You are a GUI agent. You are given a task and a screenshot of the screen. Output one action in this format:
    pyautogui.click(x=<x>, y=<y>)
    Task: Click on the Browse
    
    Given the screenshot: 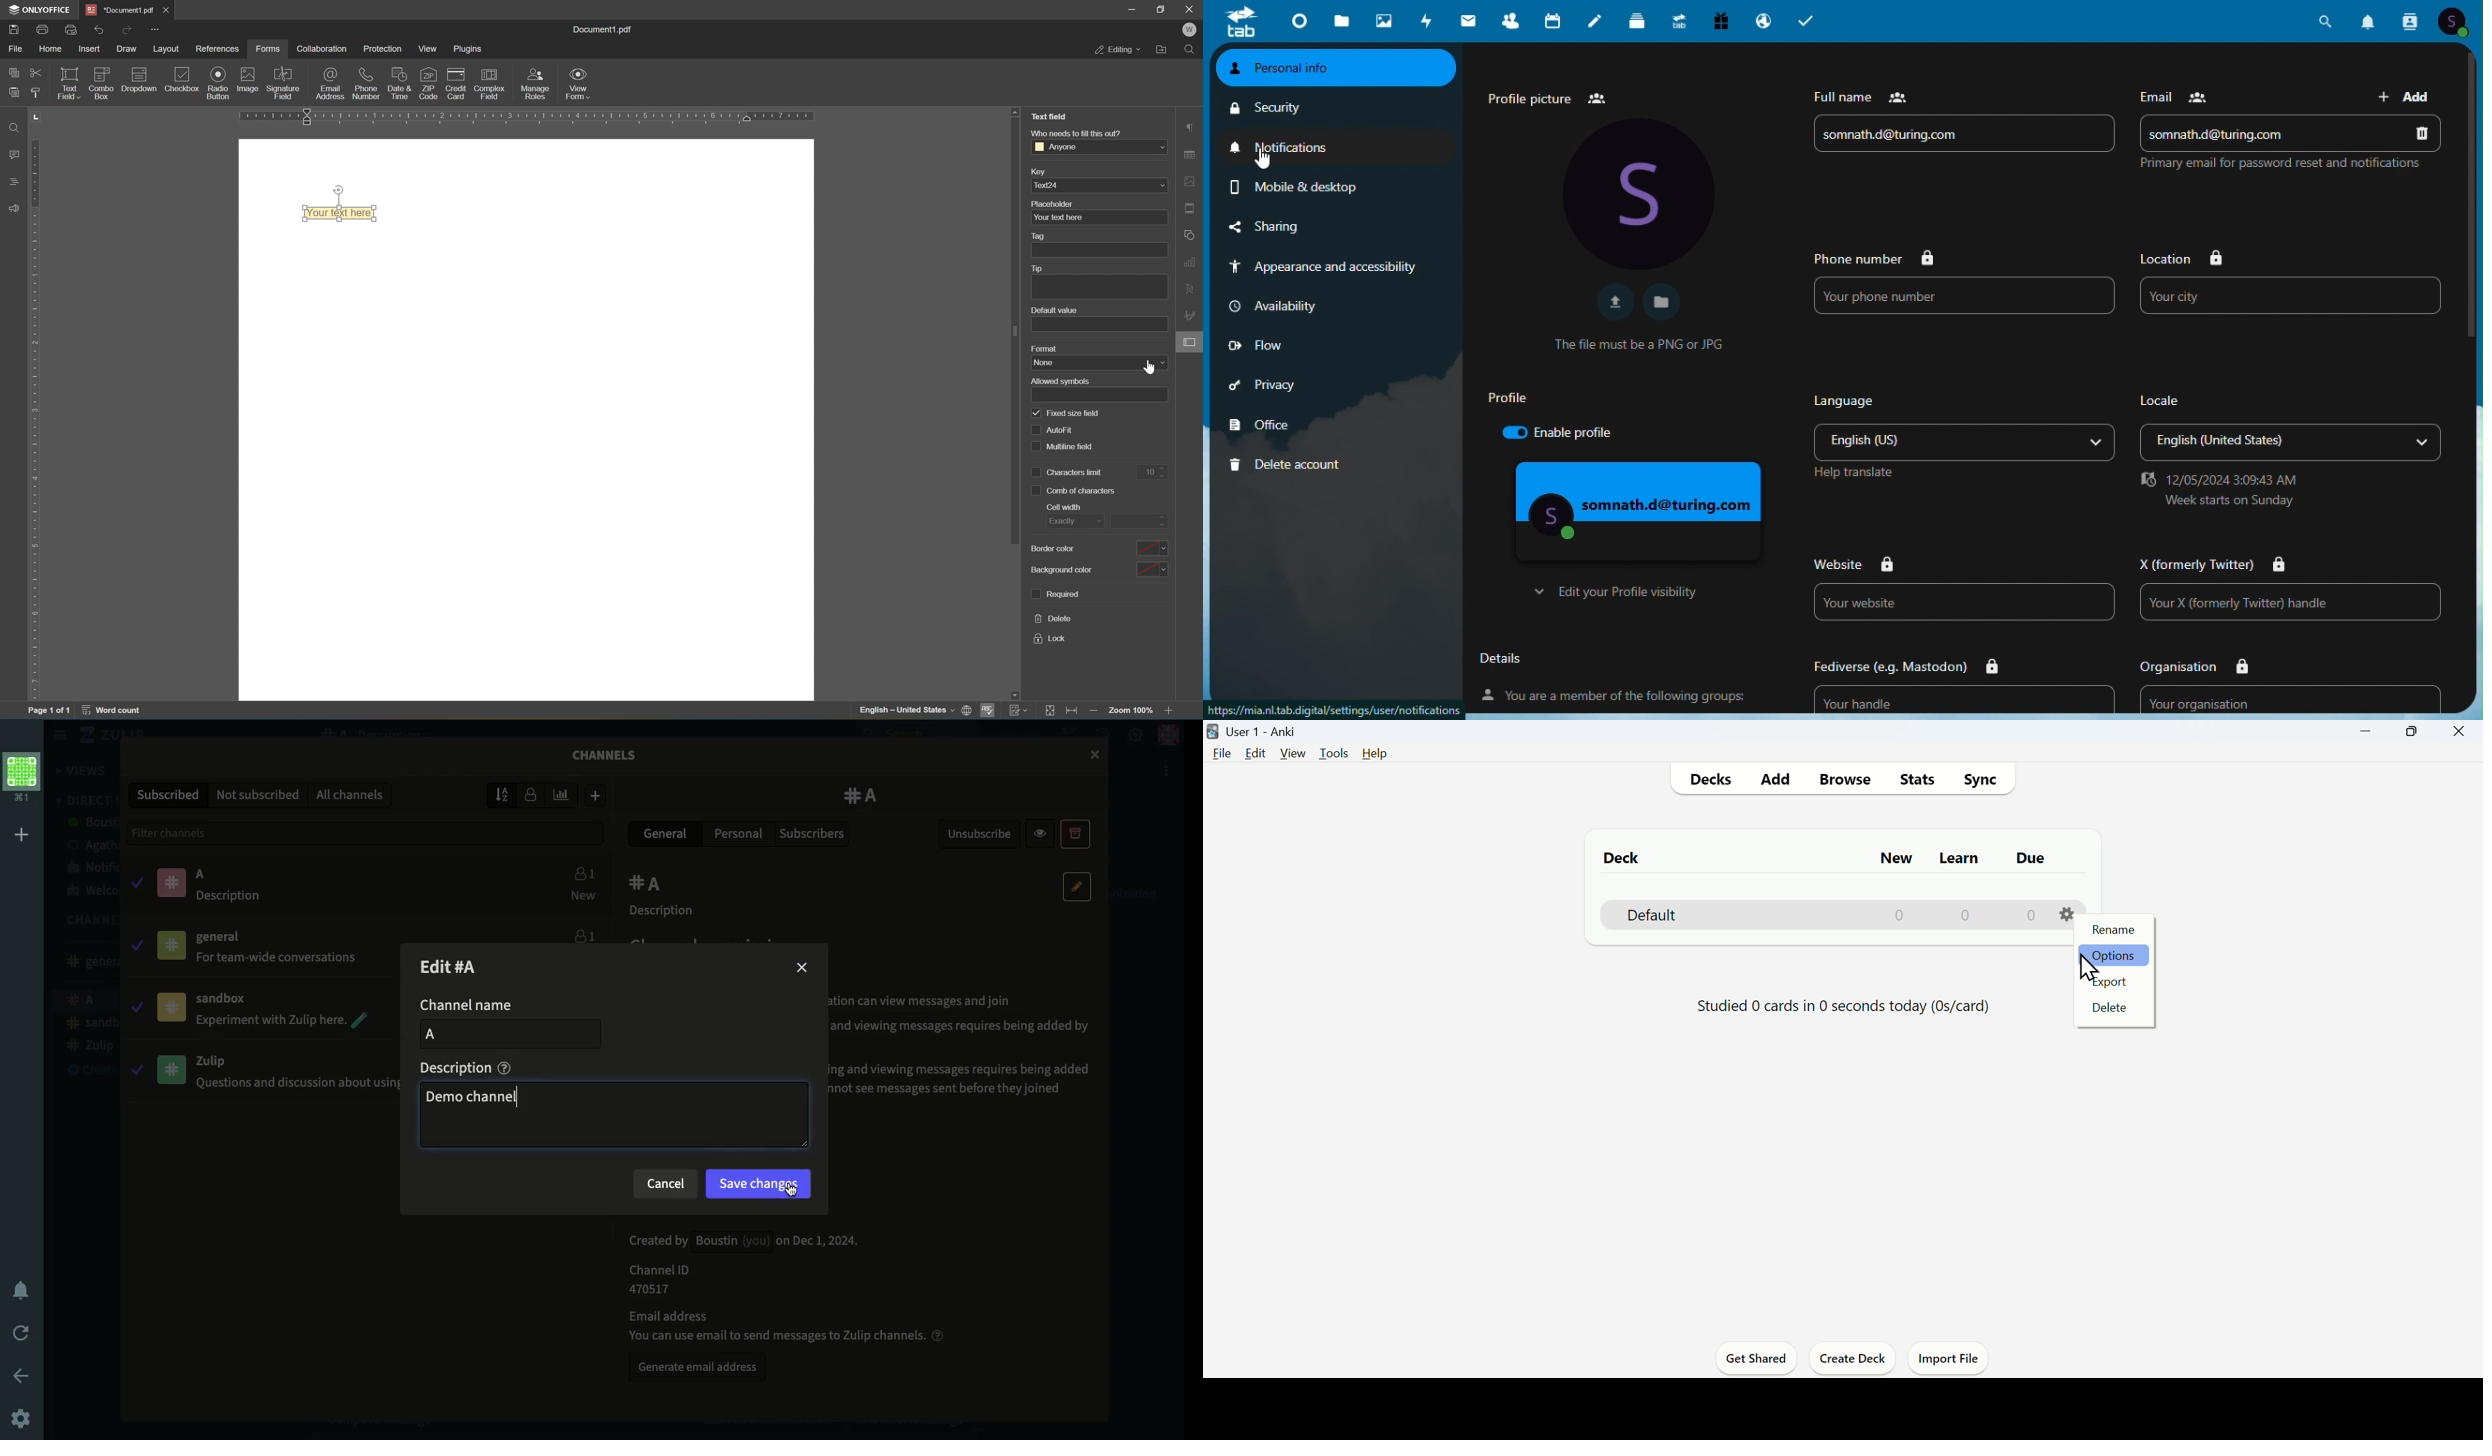 What is the action you would take?
    pyautogui.click(x=1839, y=779)
    